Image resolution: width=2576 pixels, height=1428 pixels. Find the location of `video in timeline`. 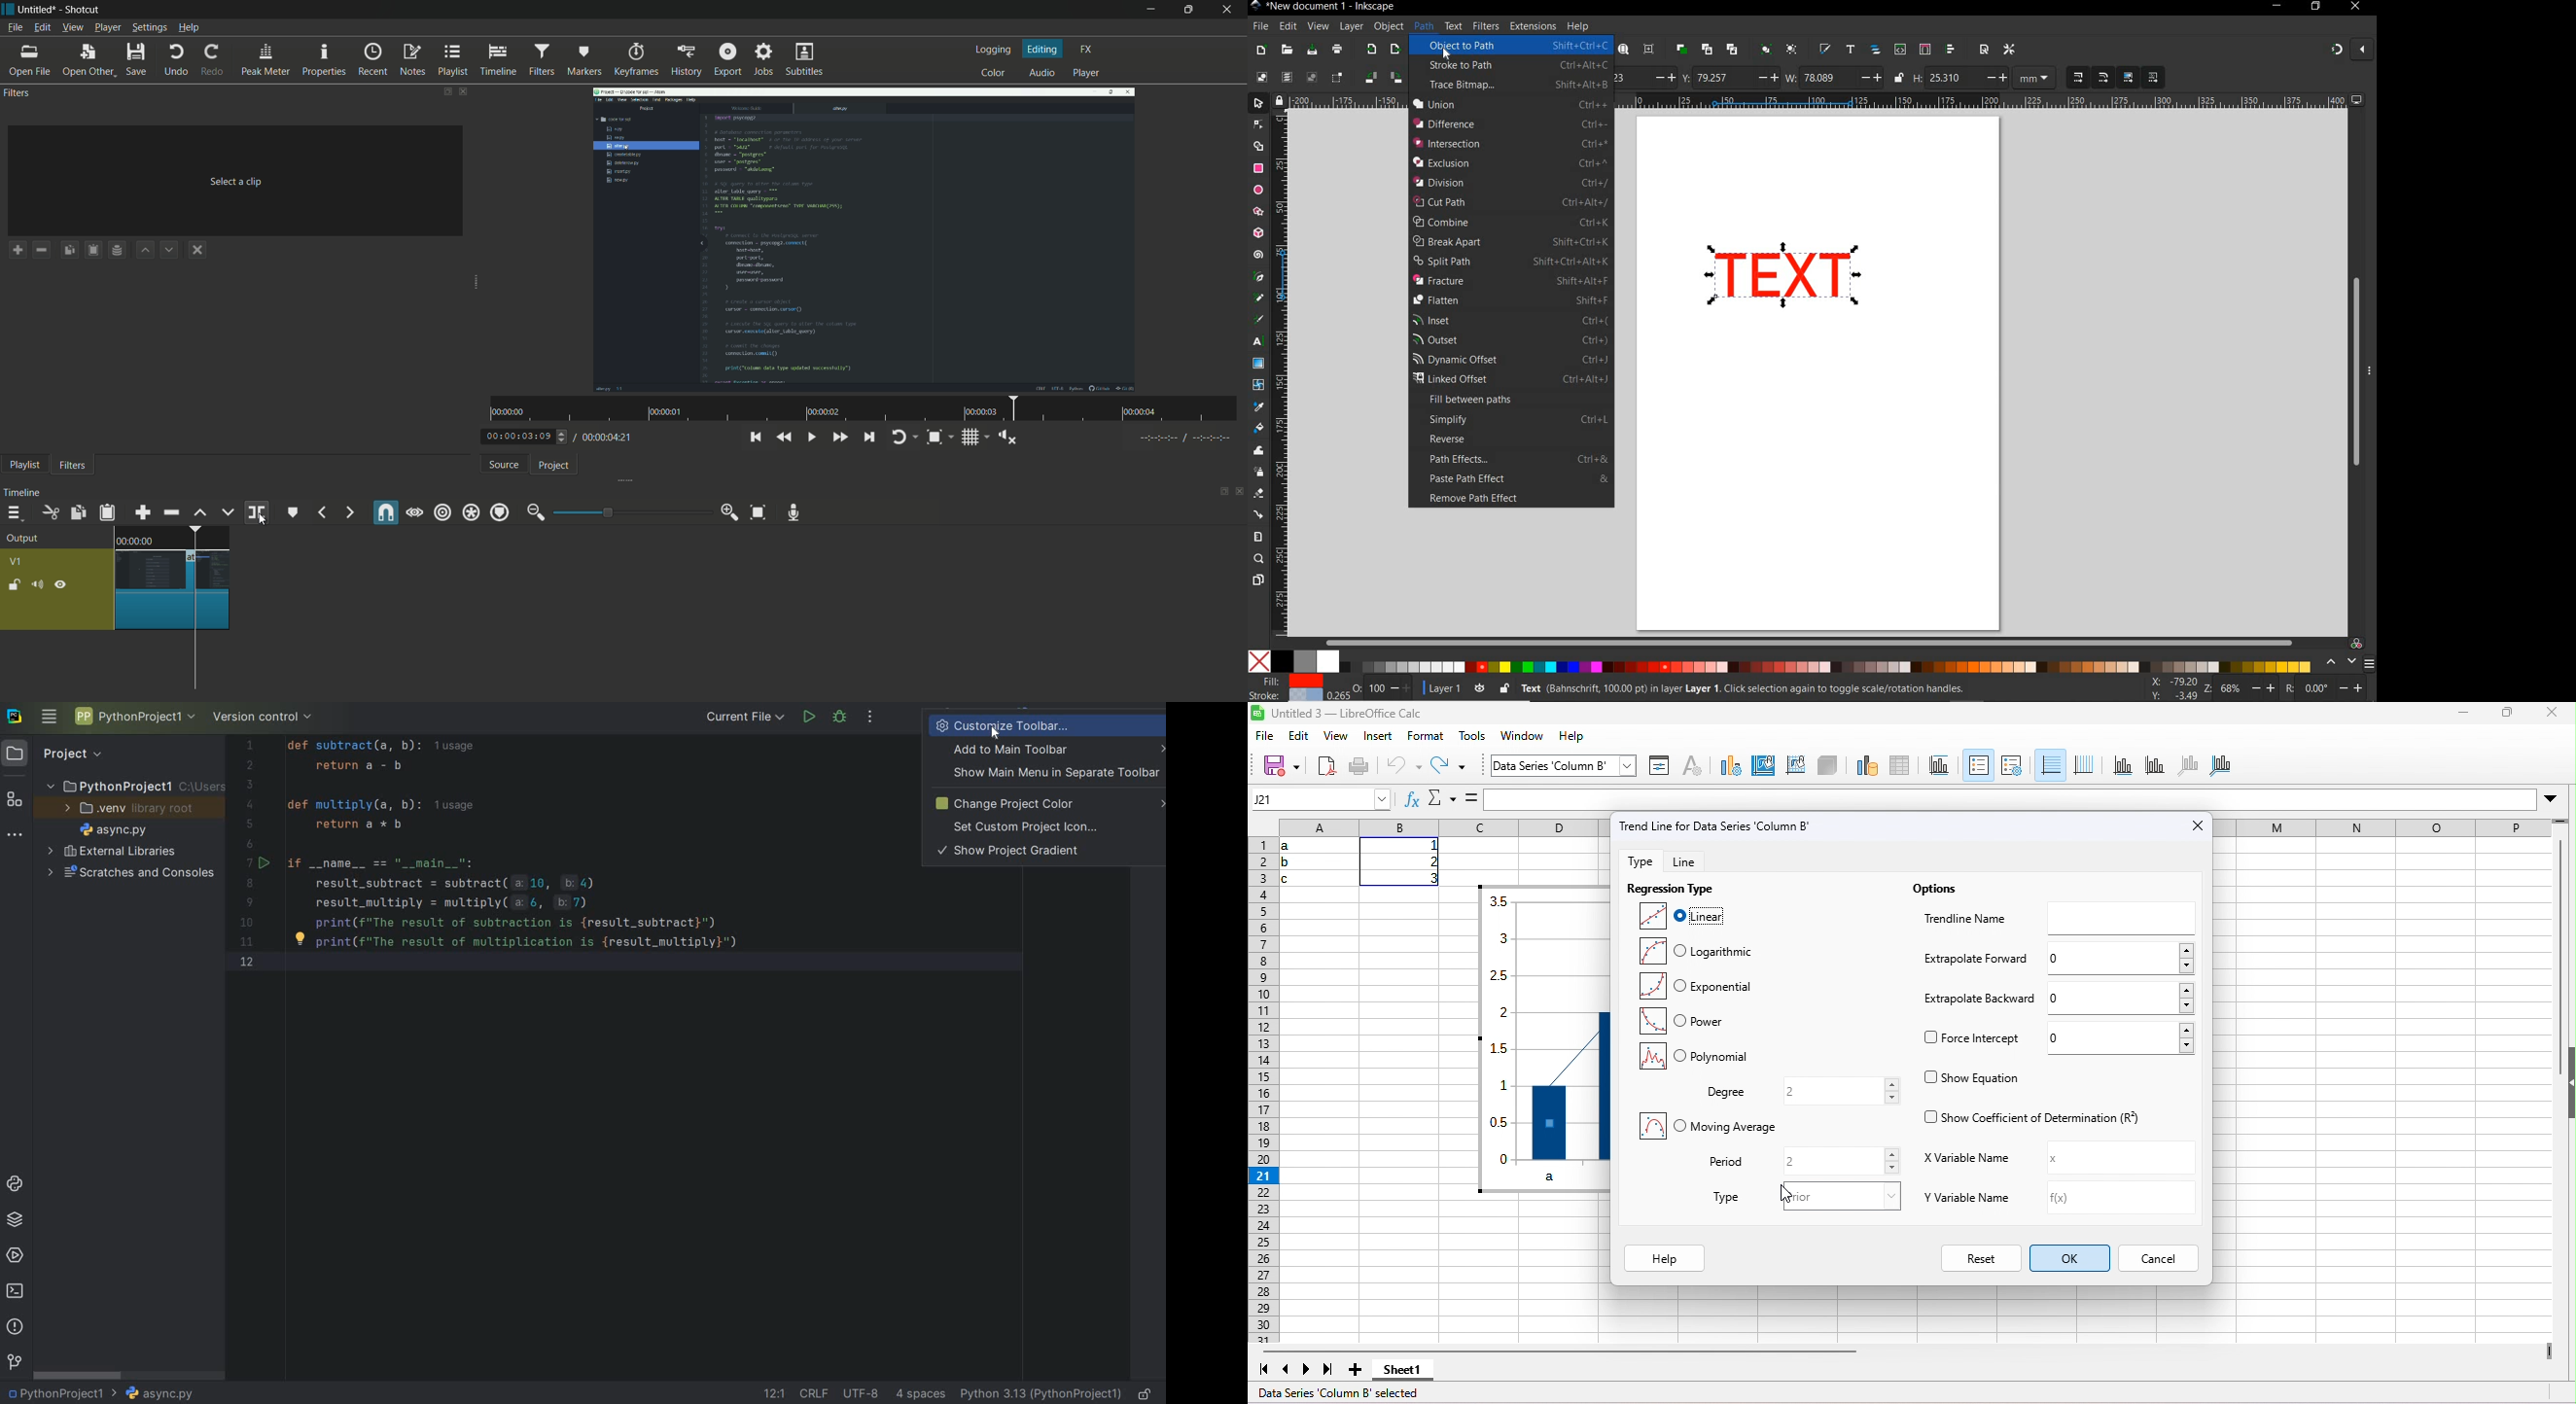

video in timeline is located at coordinates (172, 579).